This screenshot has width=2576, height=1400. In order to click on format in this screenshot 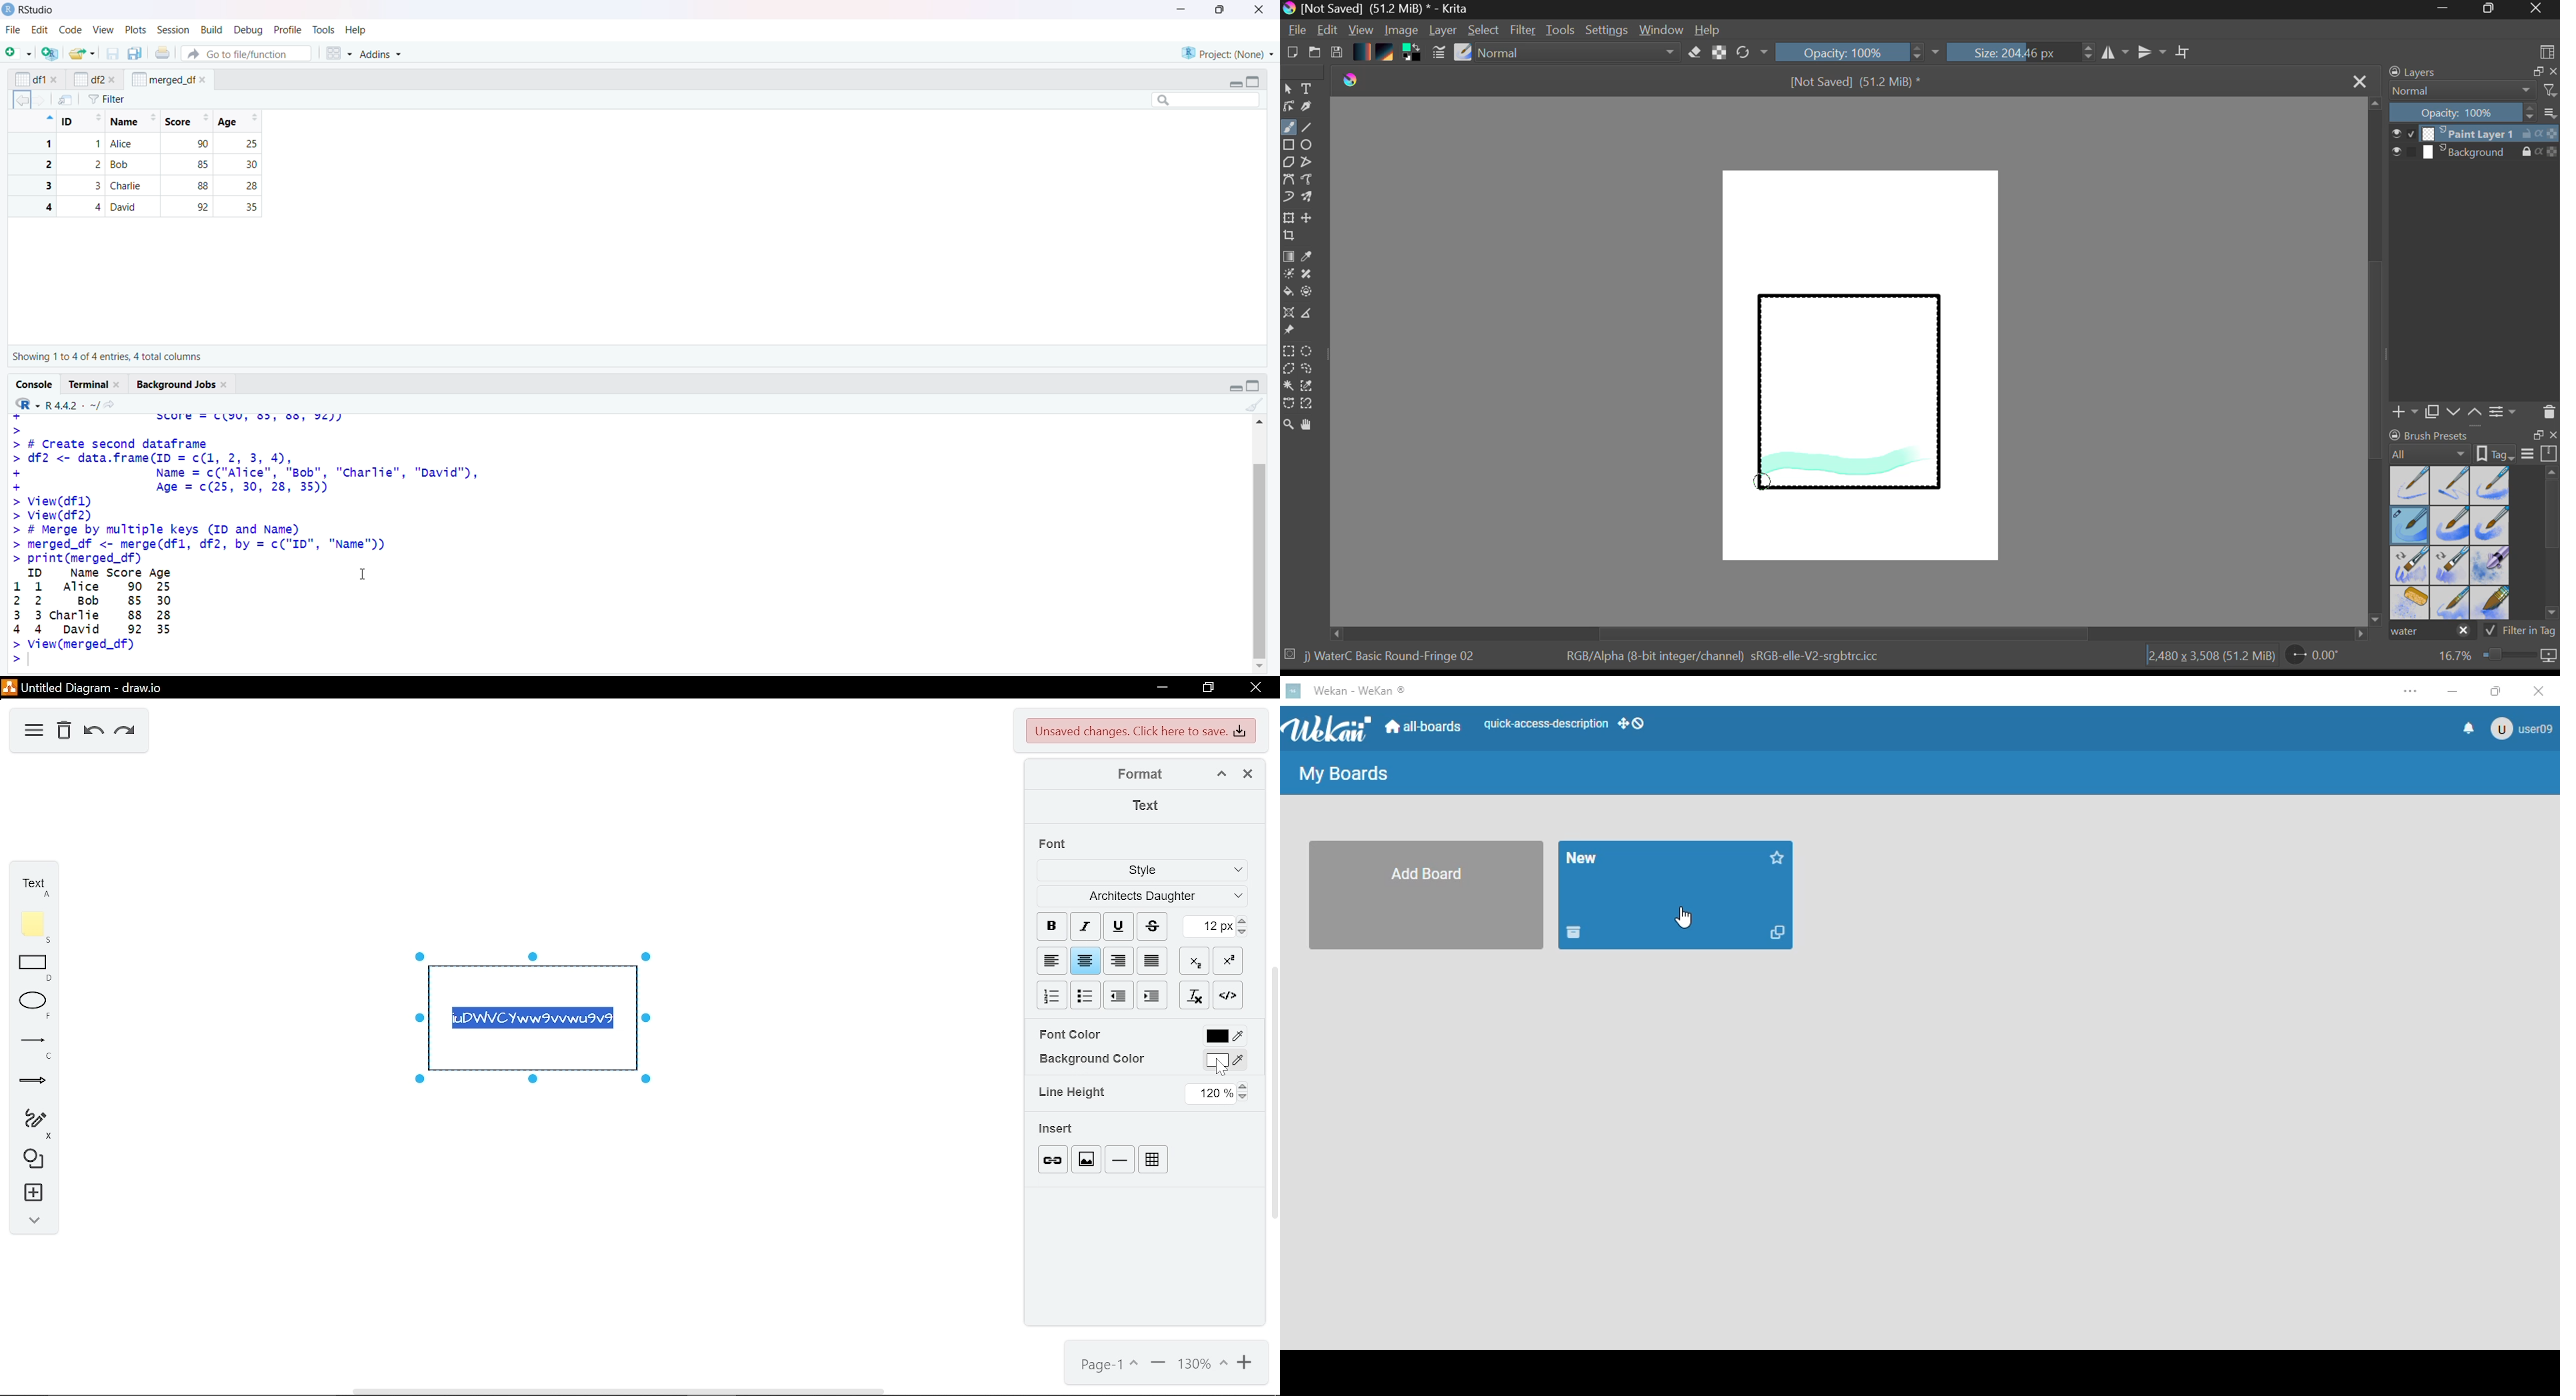, I will do `click(1133, 774)`.